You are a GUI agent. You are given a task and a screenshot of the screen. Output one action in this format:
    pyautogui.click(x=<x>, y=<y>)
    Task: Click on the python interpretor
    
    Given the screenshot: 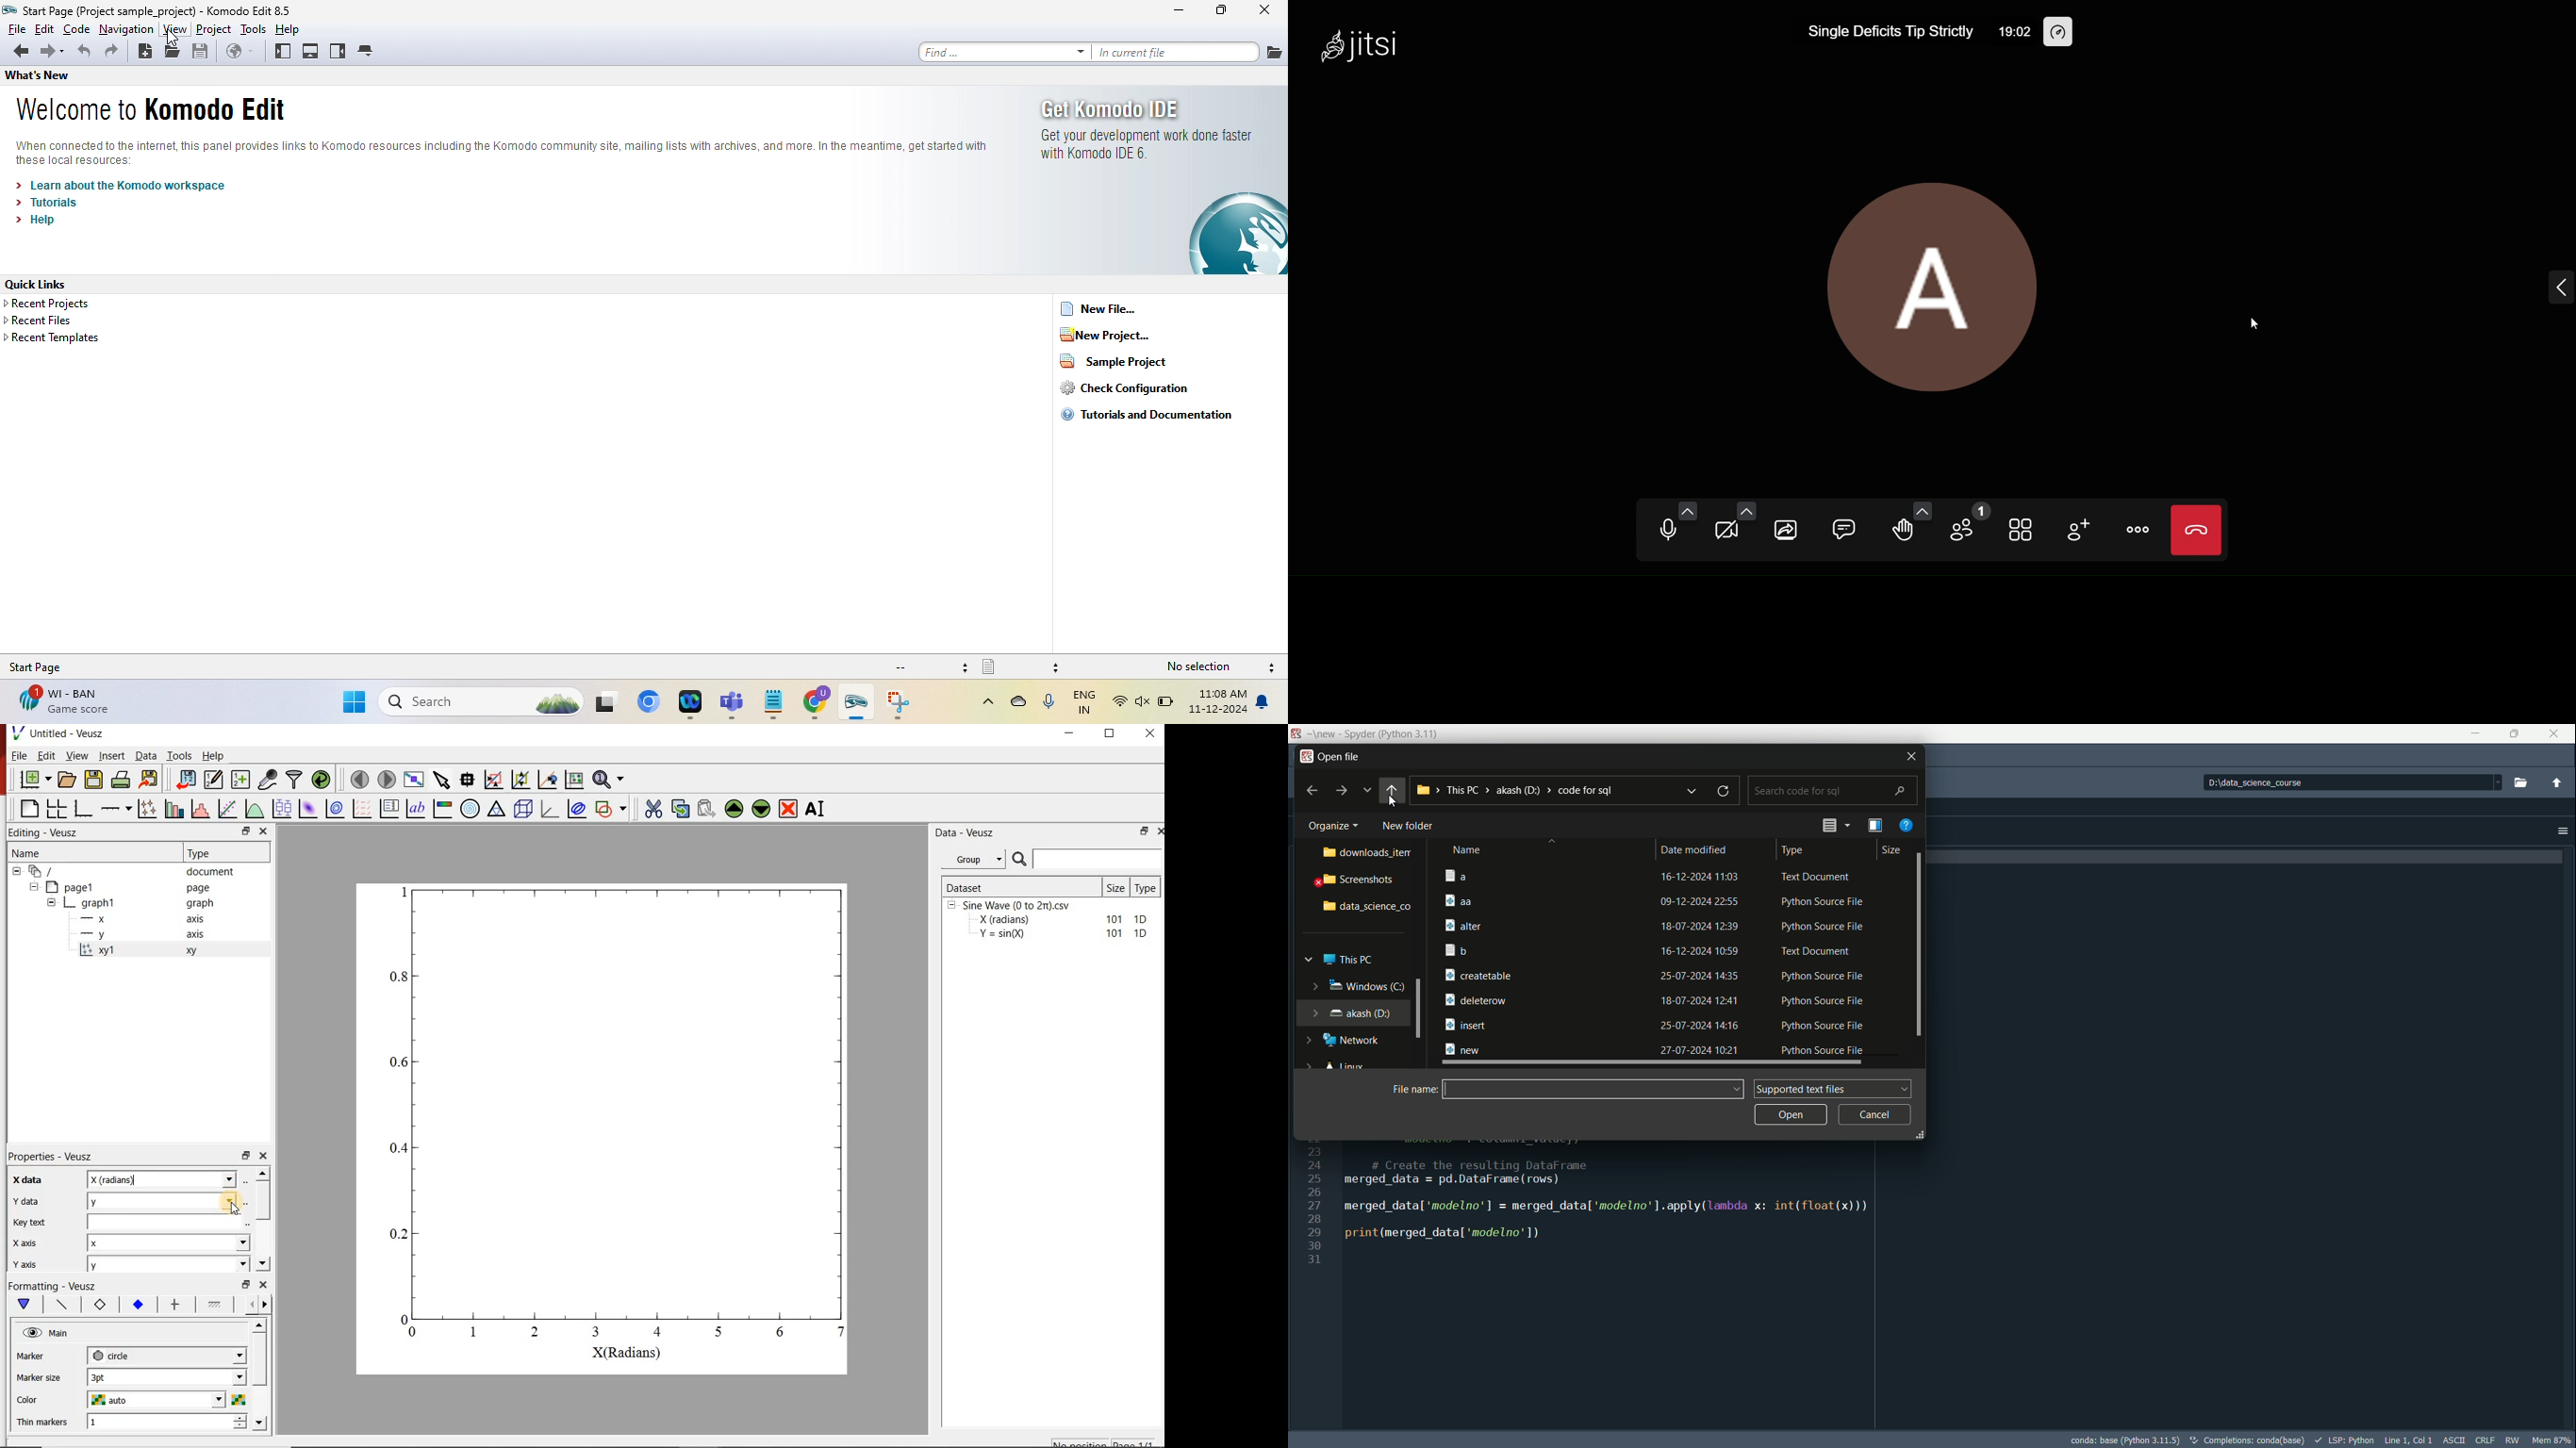 What is the action you would take?
    pyautogui.click(x=2123, y=1440)
    